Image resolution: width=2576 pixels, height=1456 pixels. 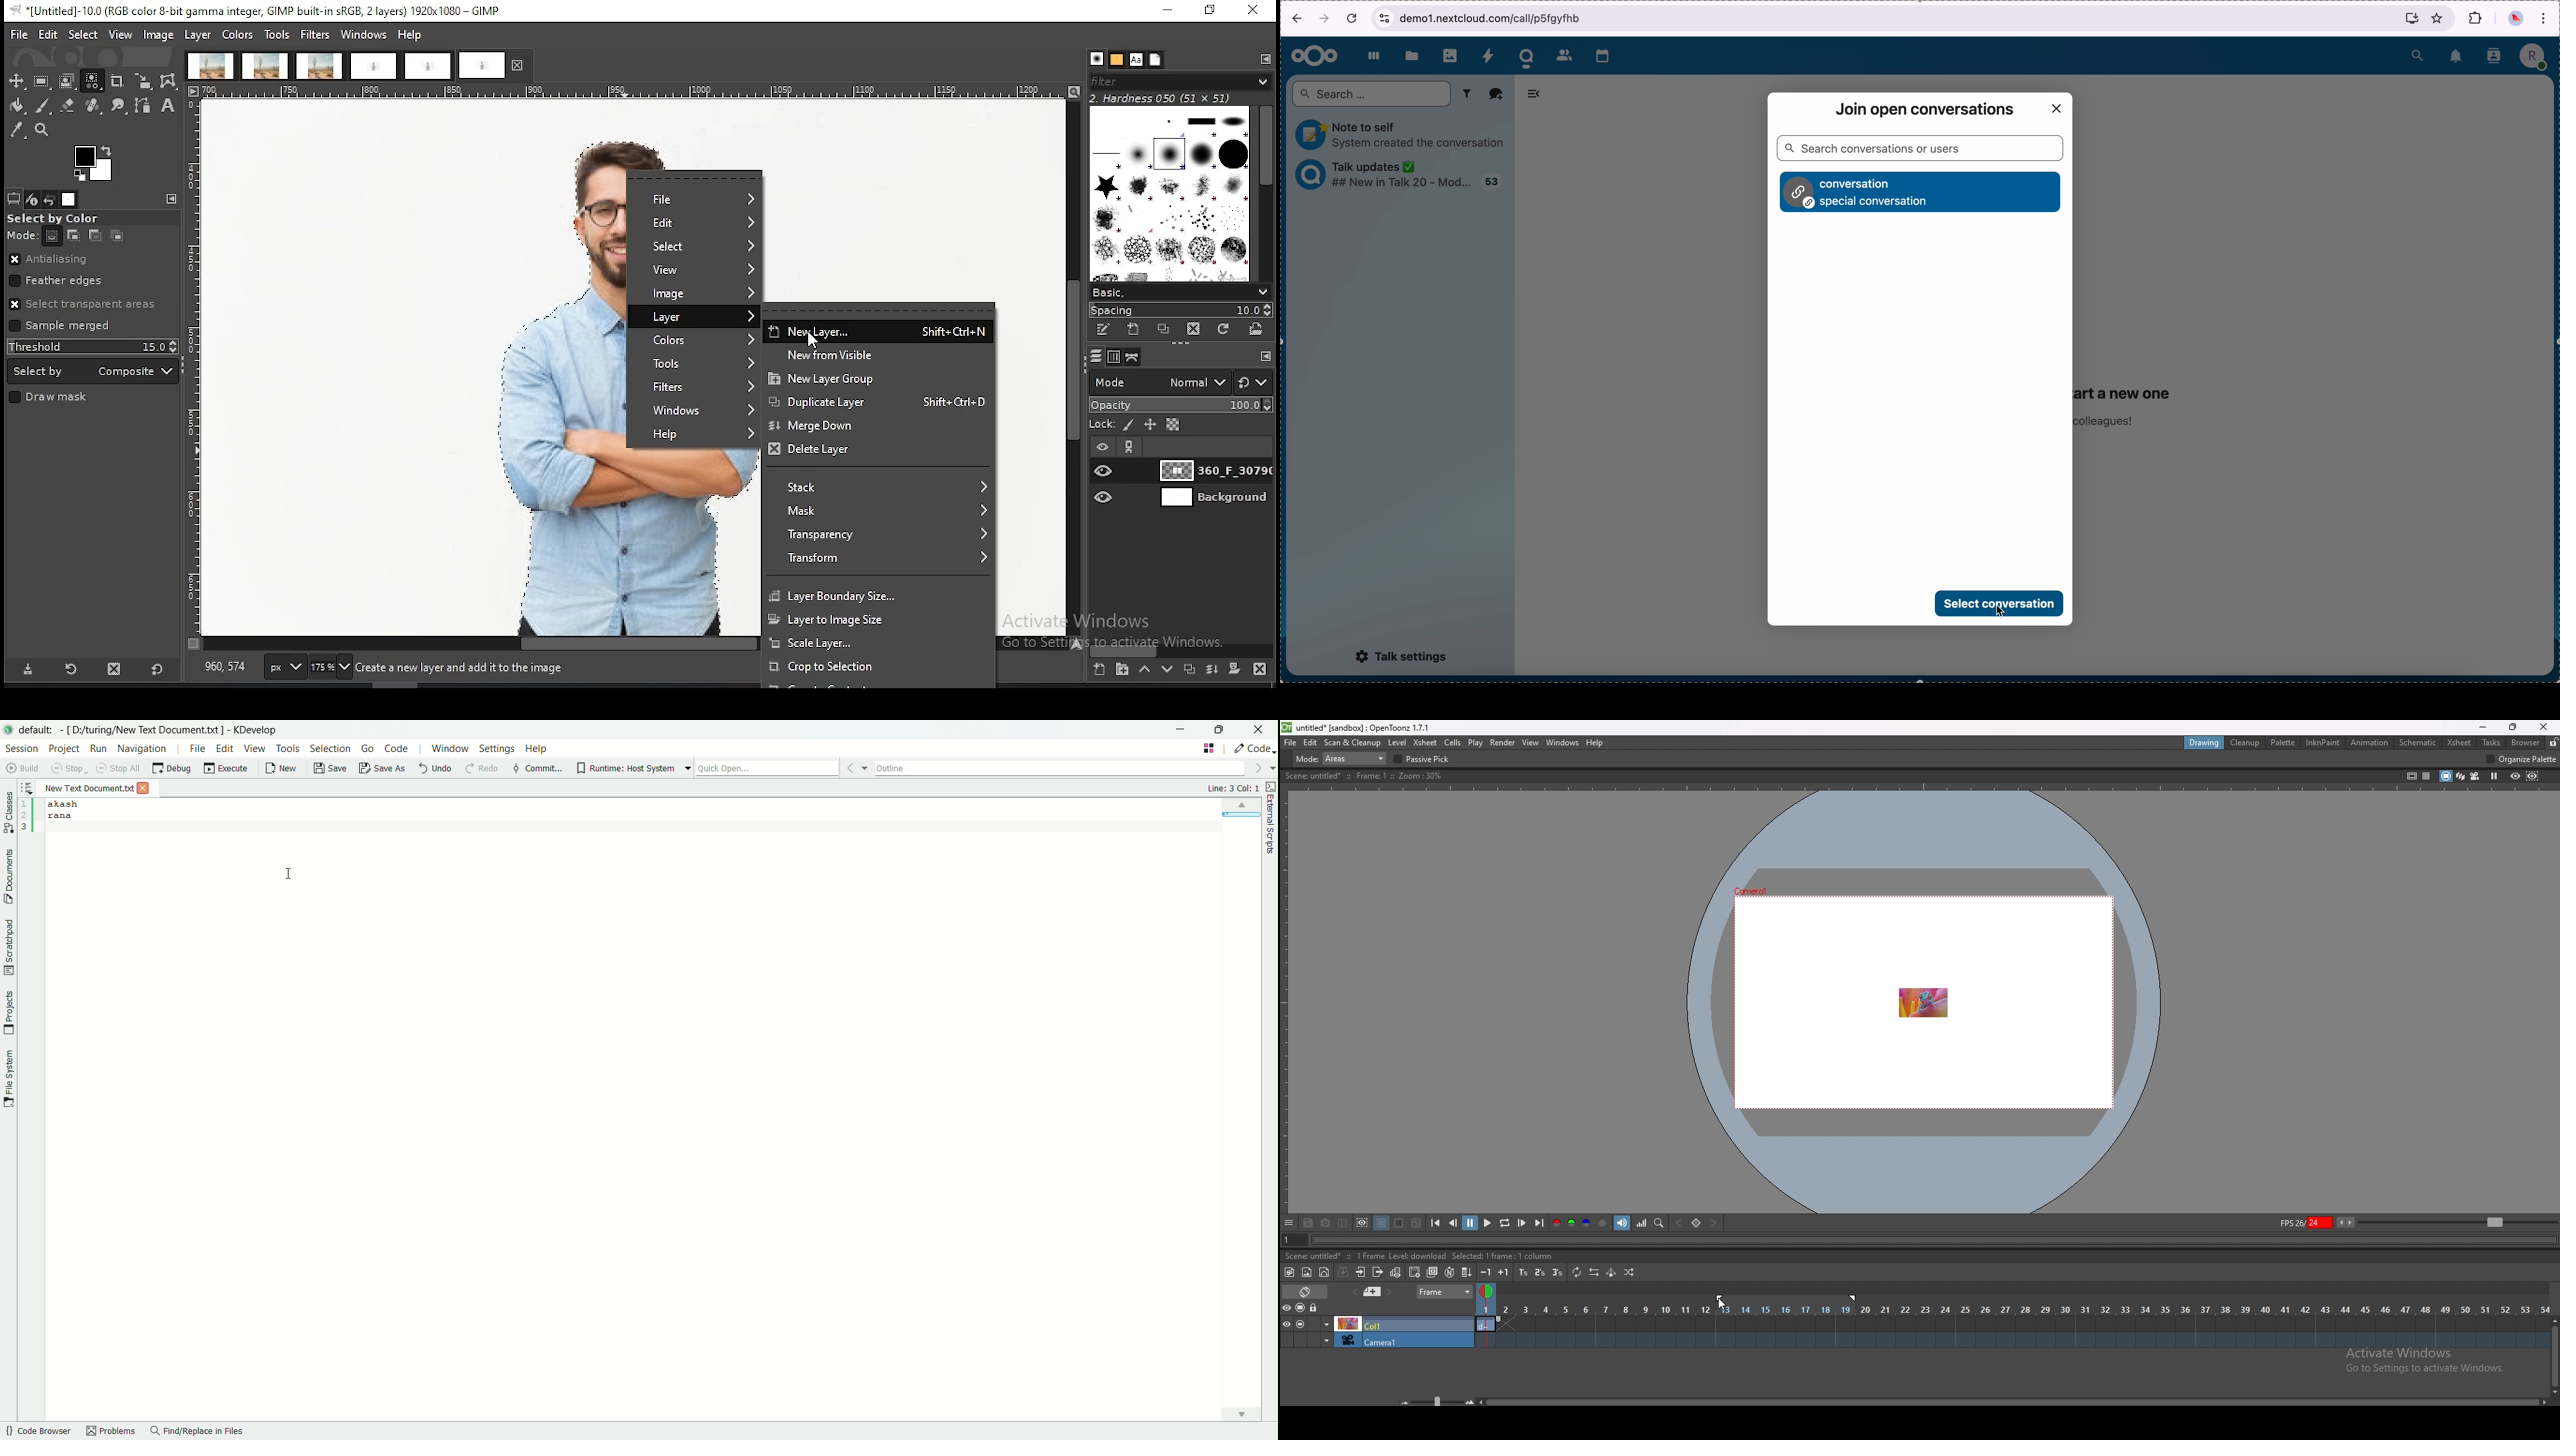 I want to click on crop tool, so click(x=117, y=83).